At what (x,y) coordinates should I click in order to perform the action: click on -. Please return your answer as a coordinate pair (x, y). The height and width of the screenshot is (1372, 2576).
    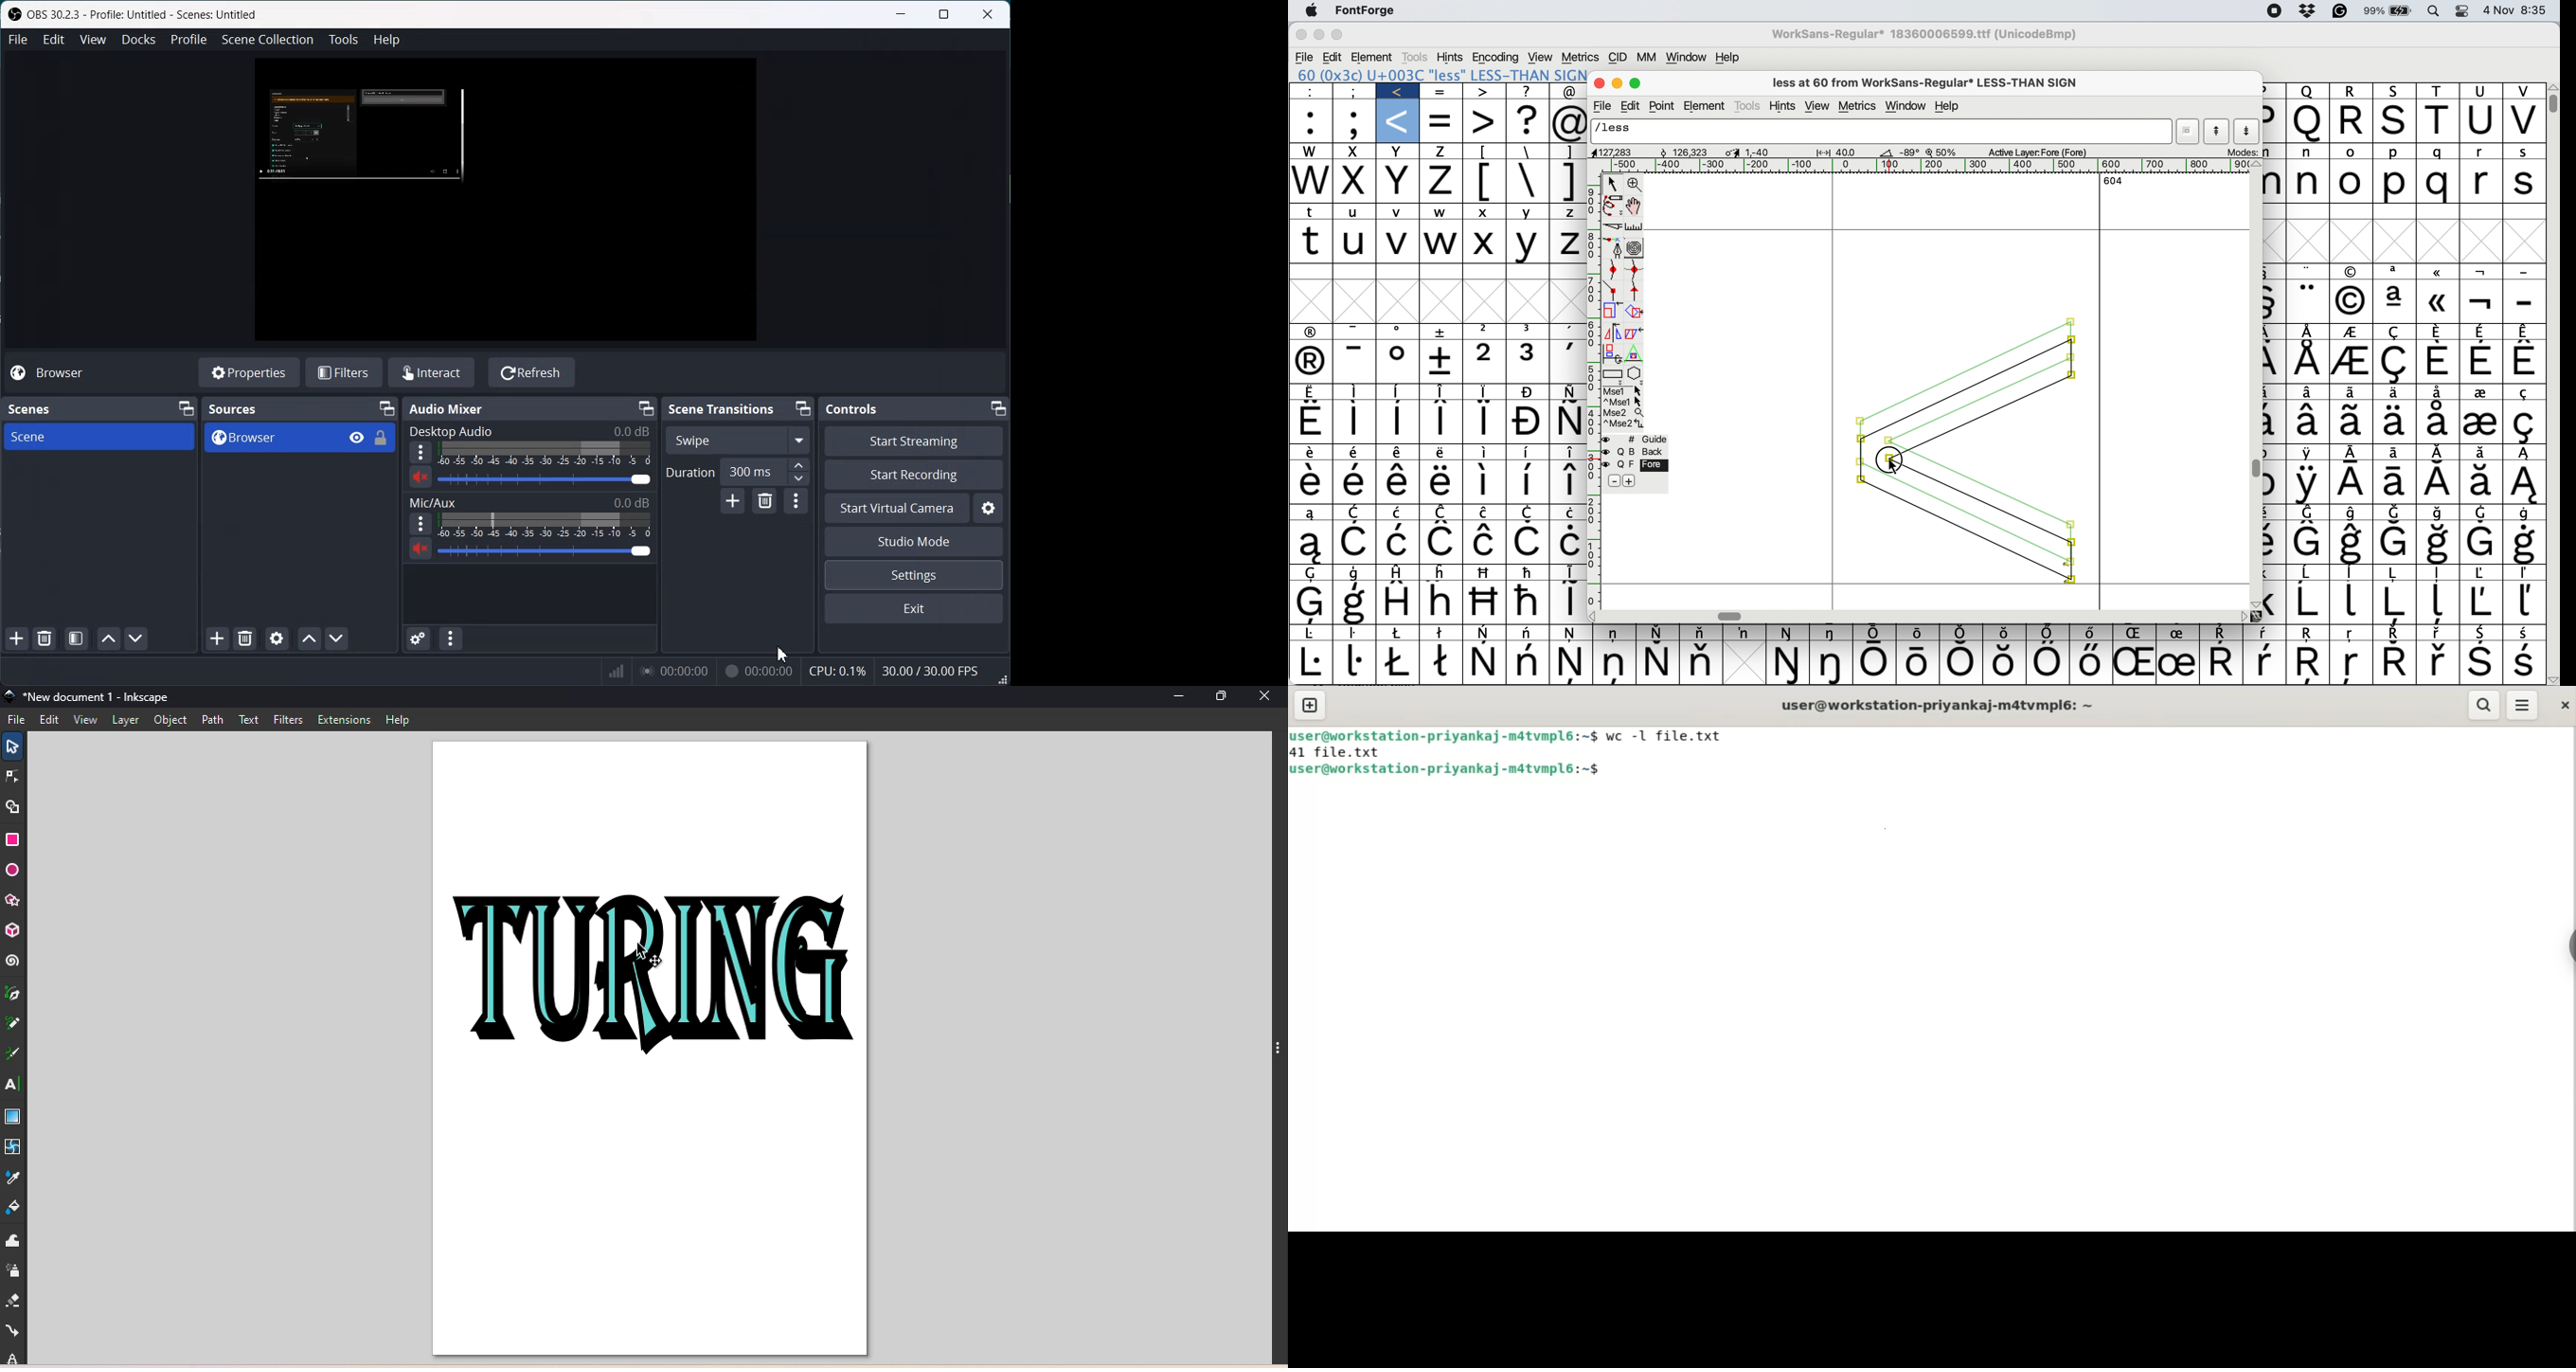
    Looking at the image, I should click on (2525, 273).